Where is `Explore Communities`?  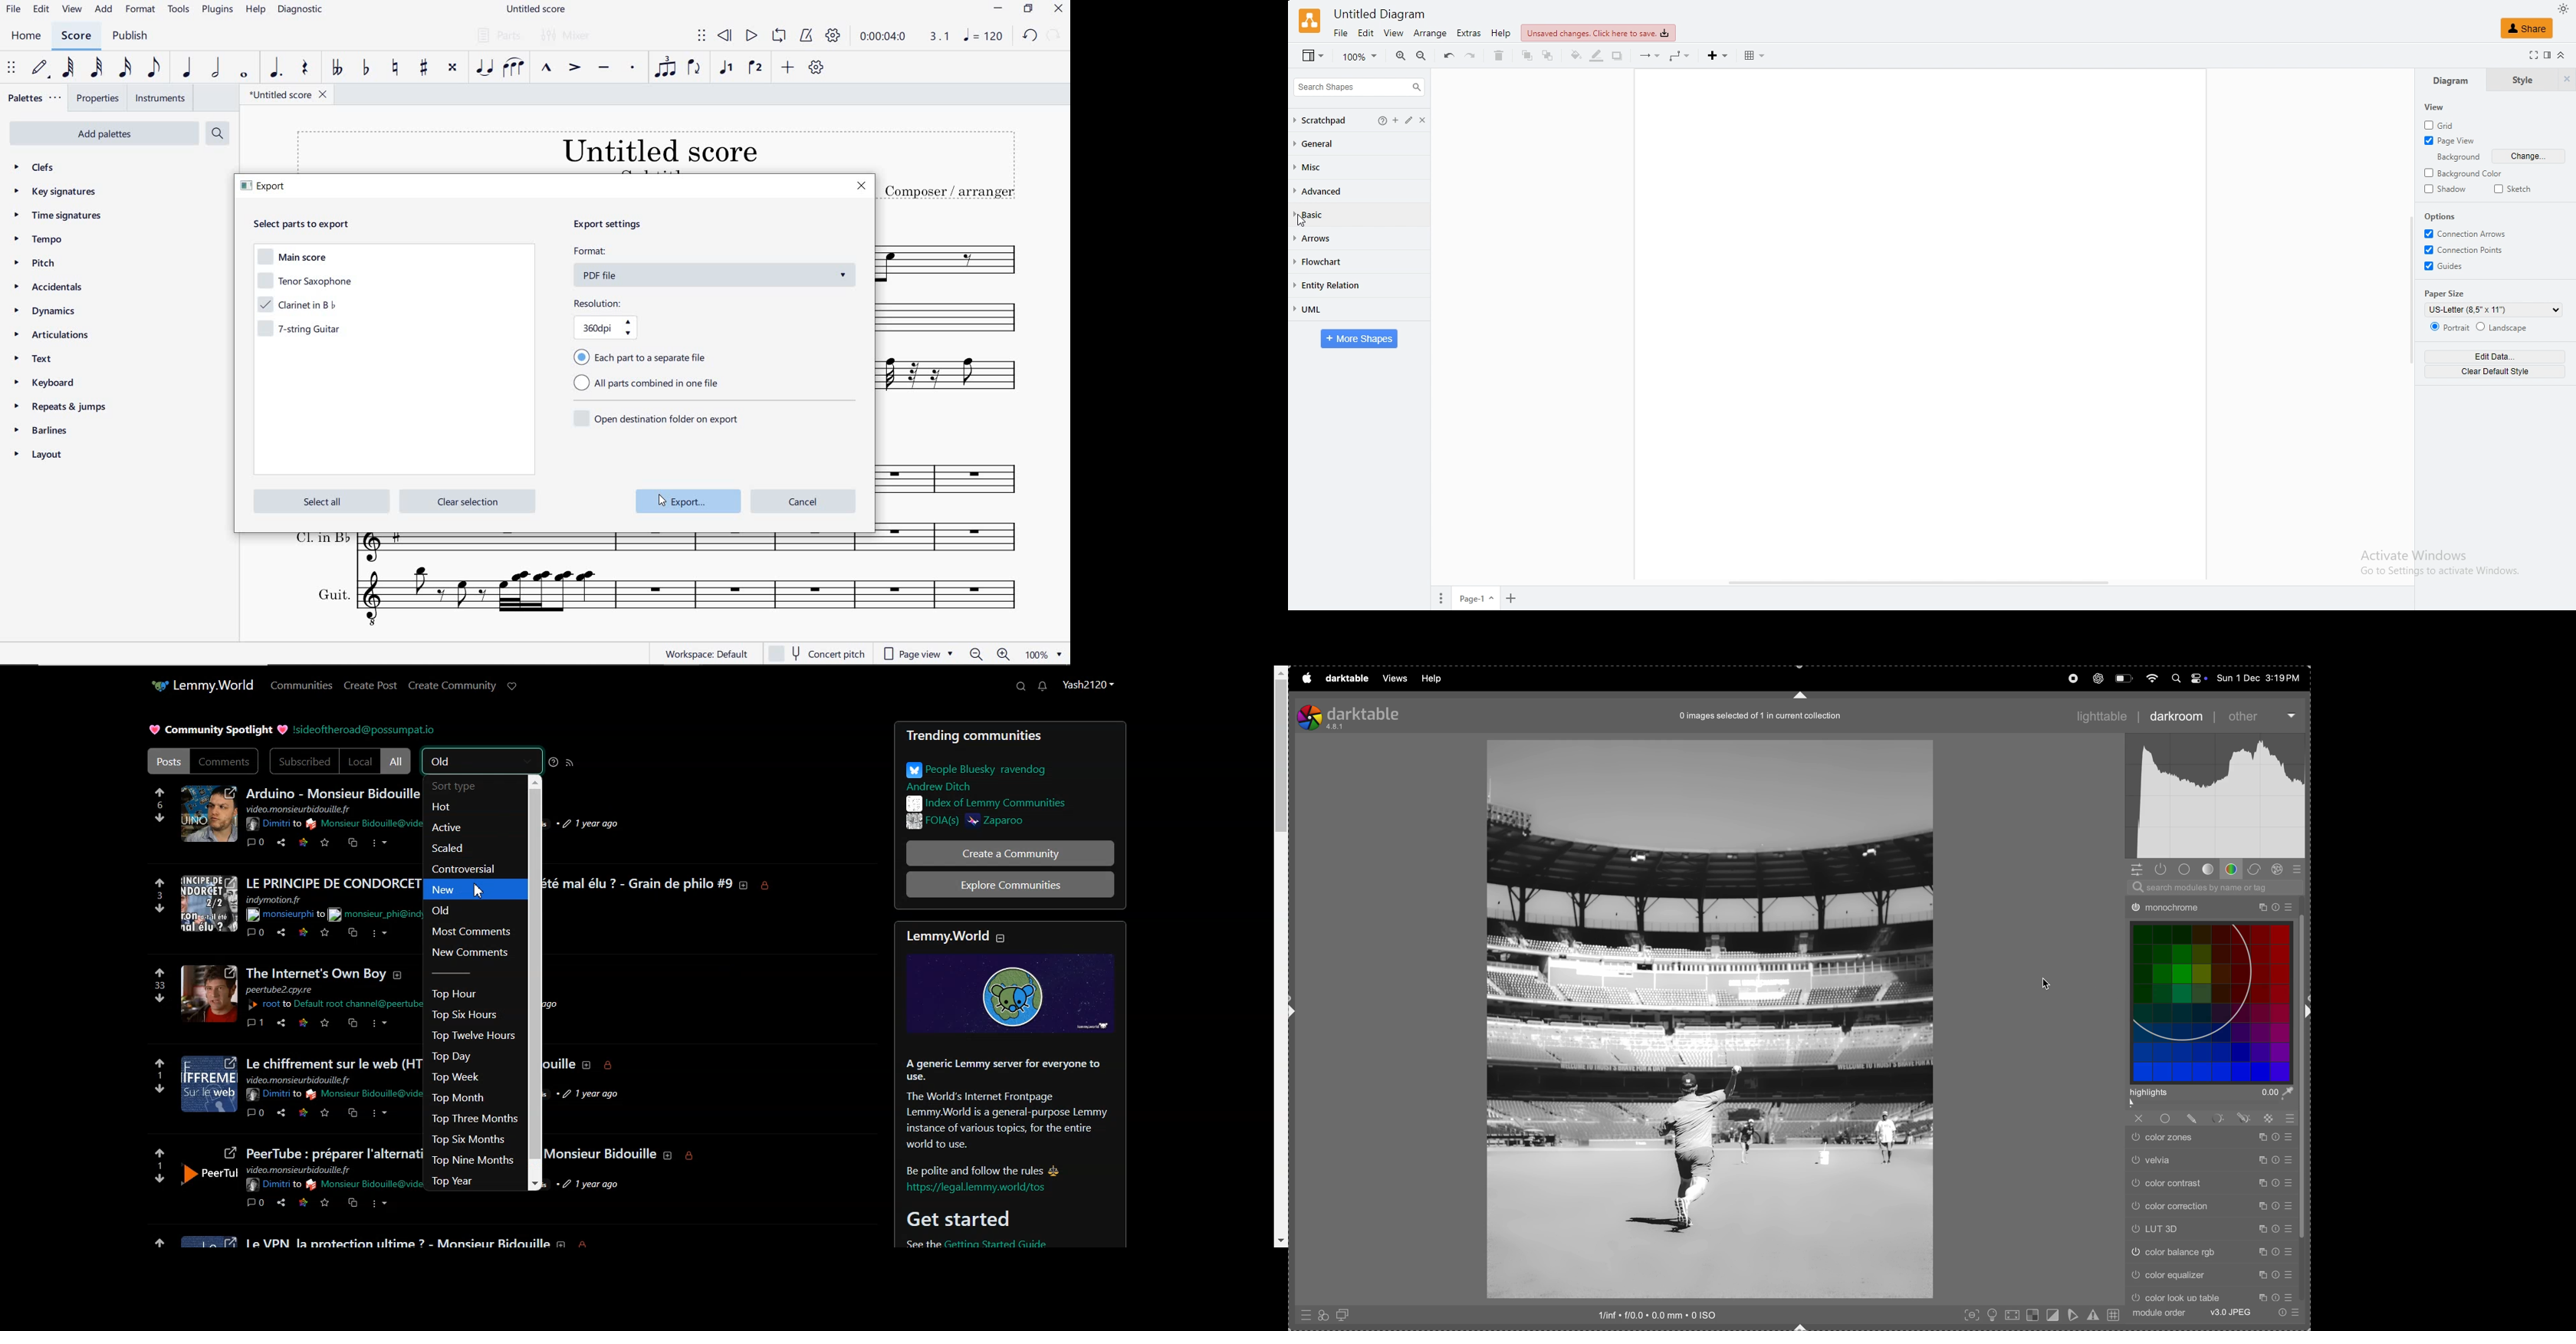 Explore Communities is located at coordinates (1010, 884).